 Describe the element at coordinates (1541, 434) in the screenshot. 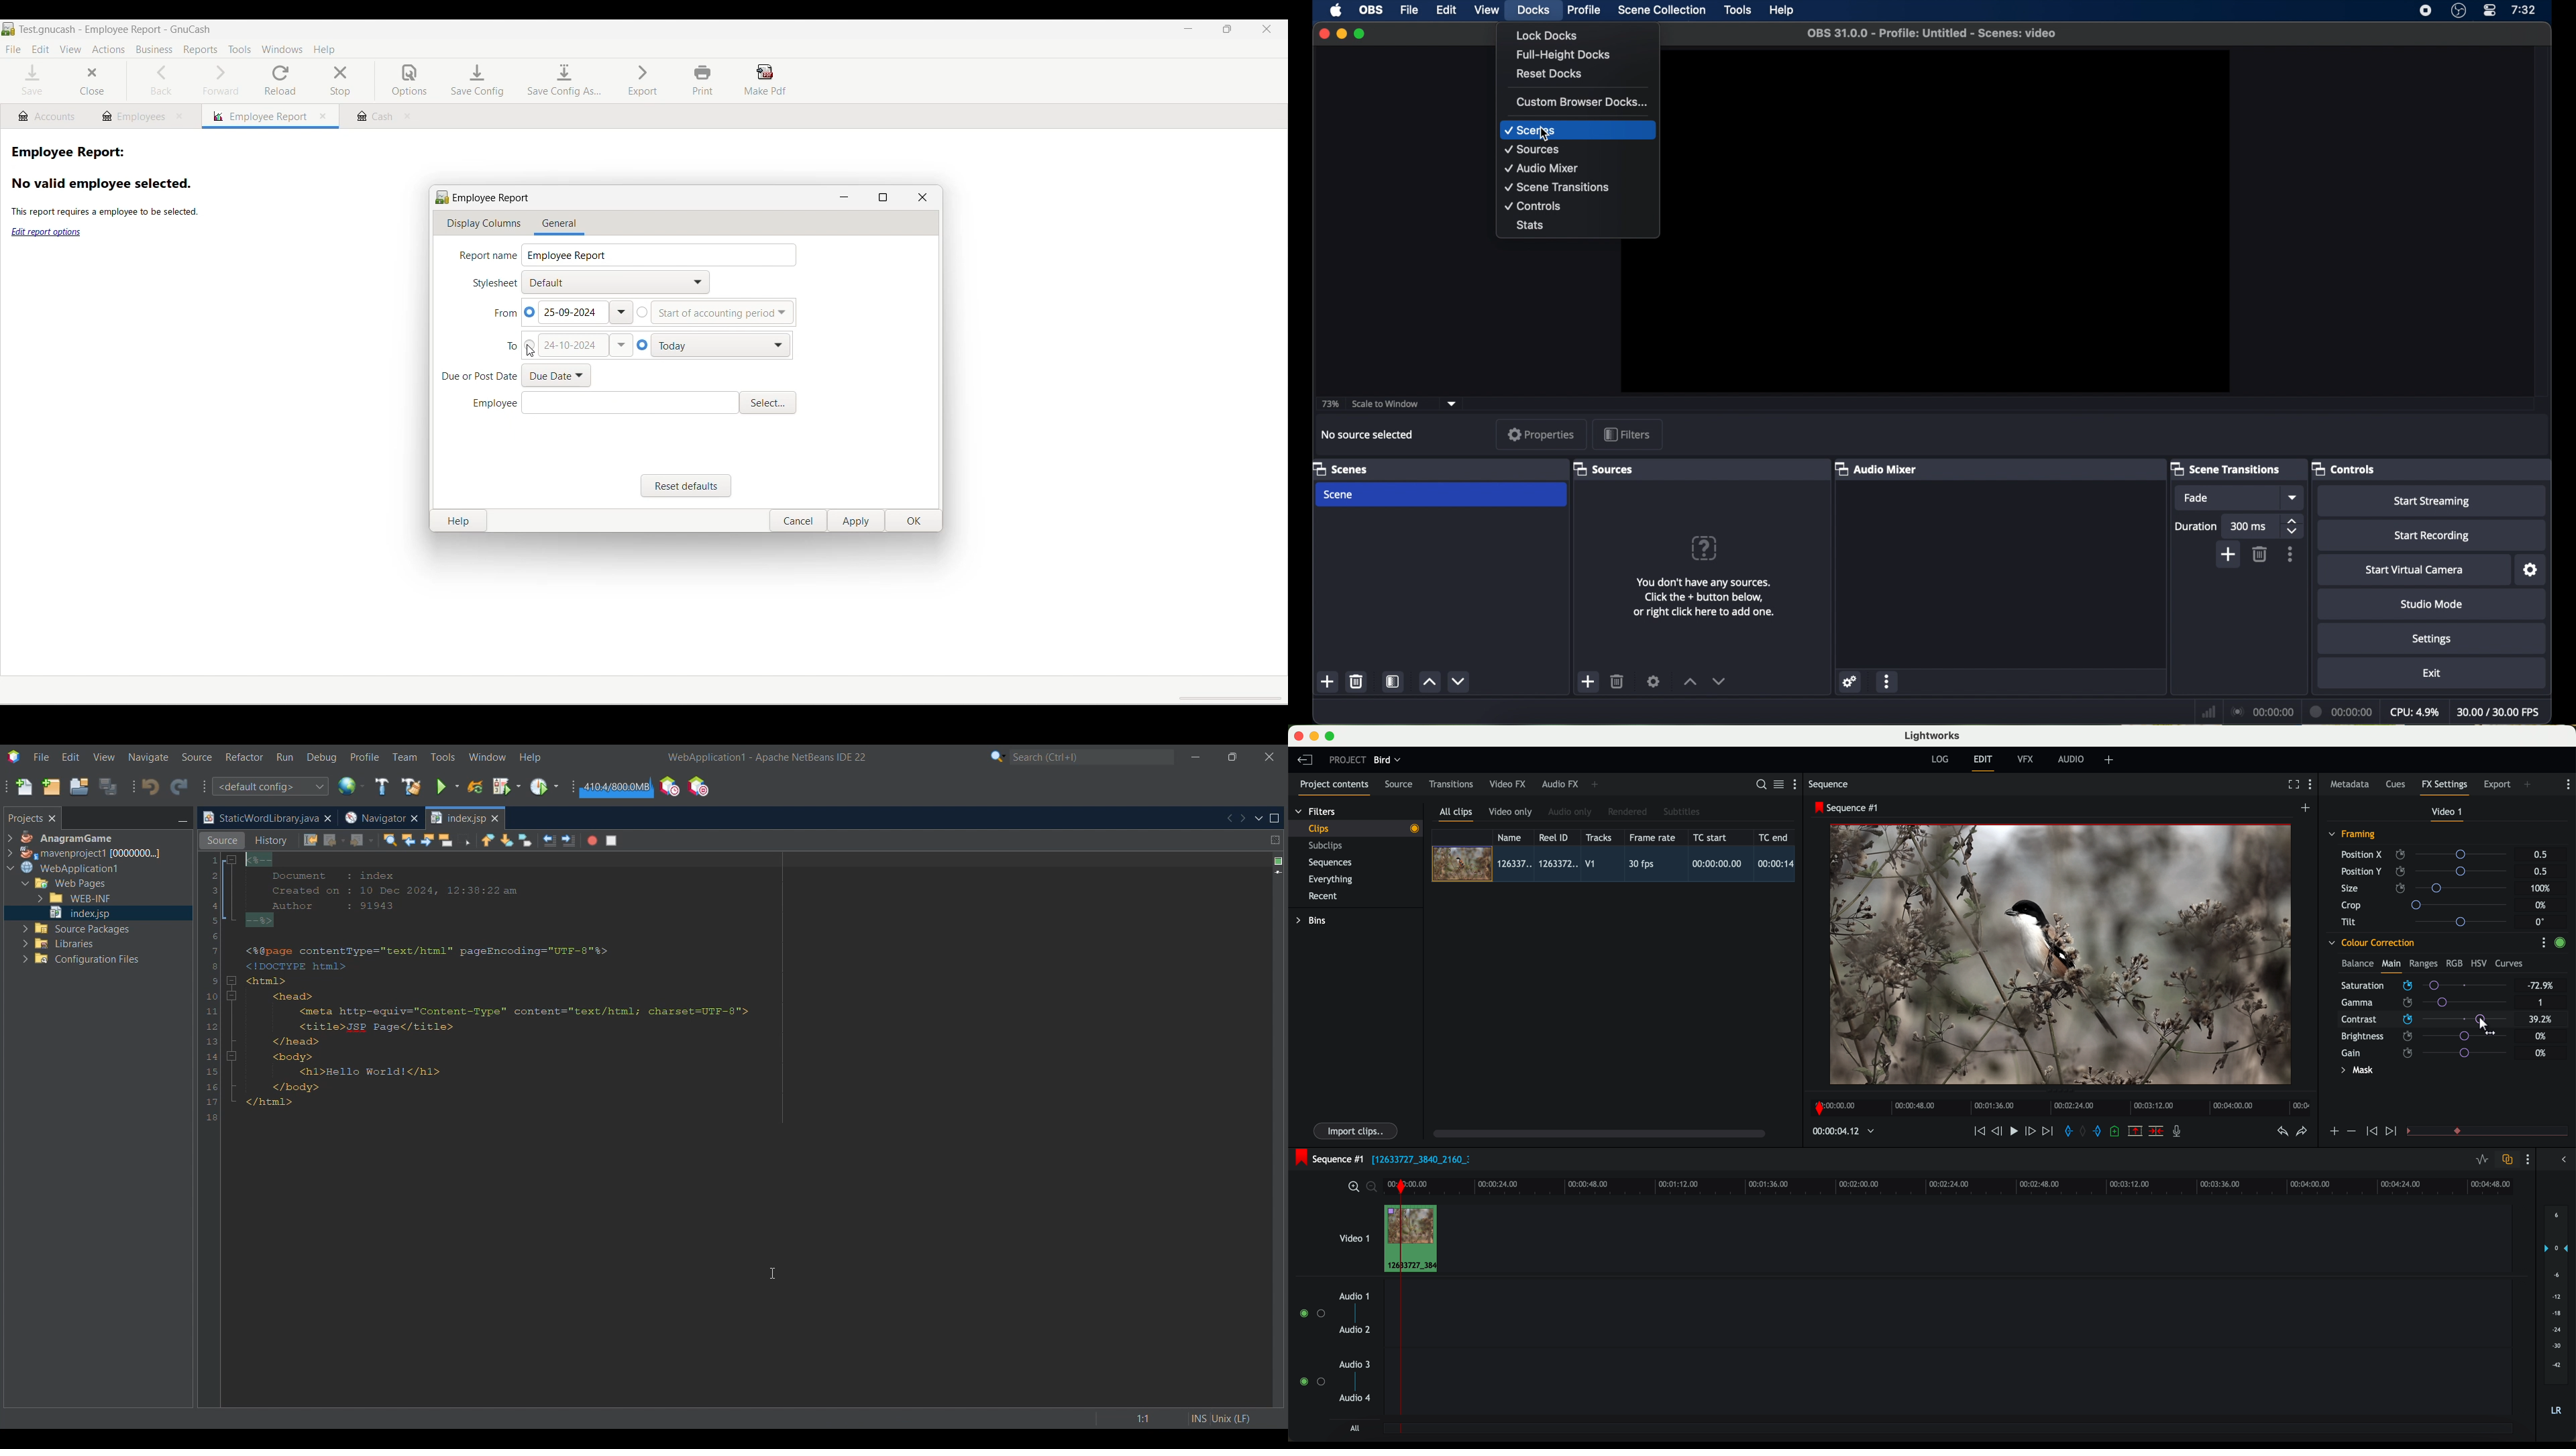

I see `properties` at that location.